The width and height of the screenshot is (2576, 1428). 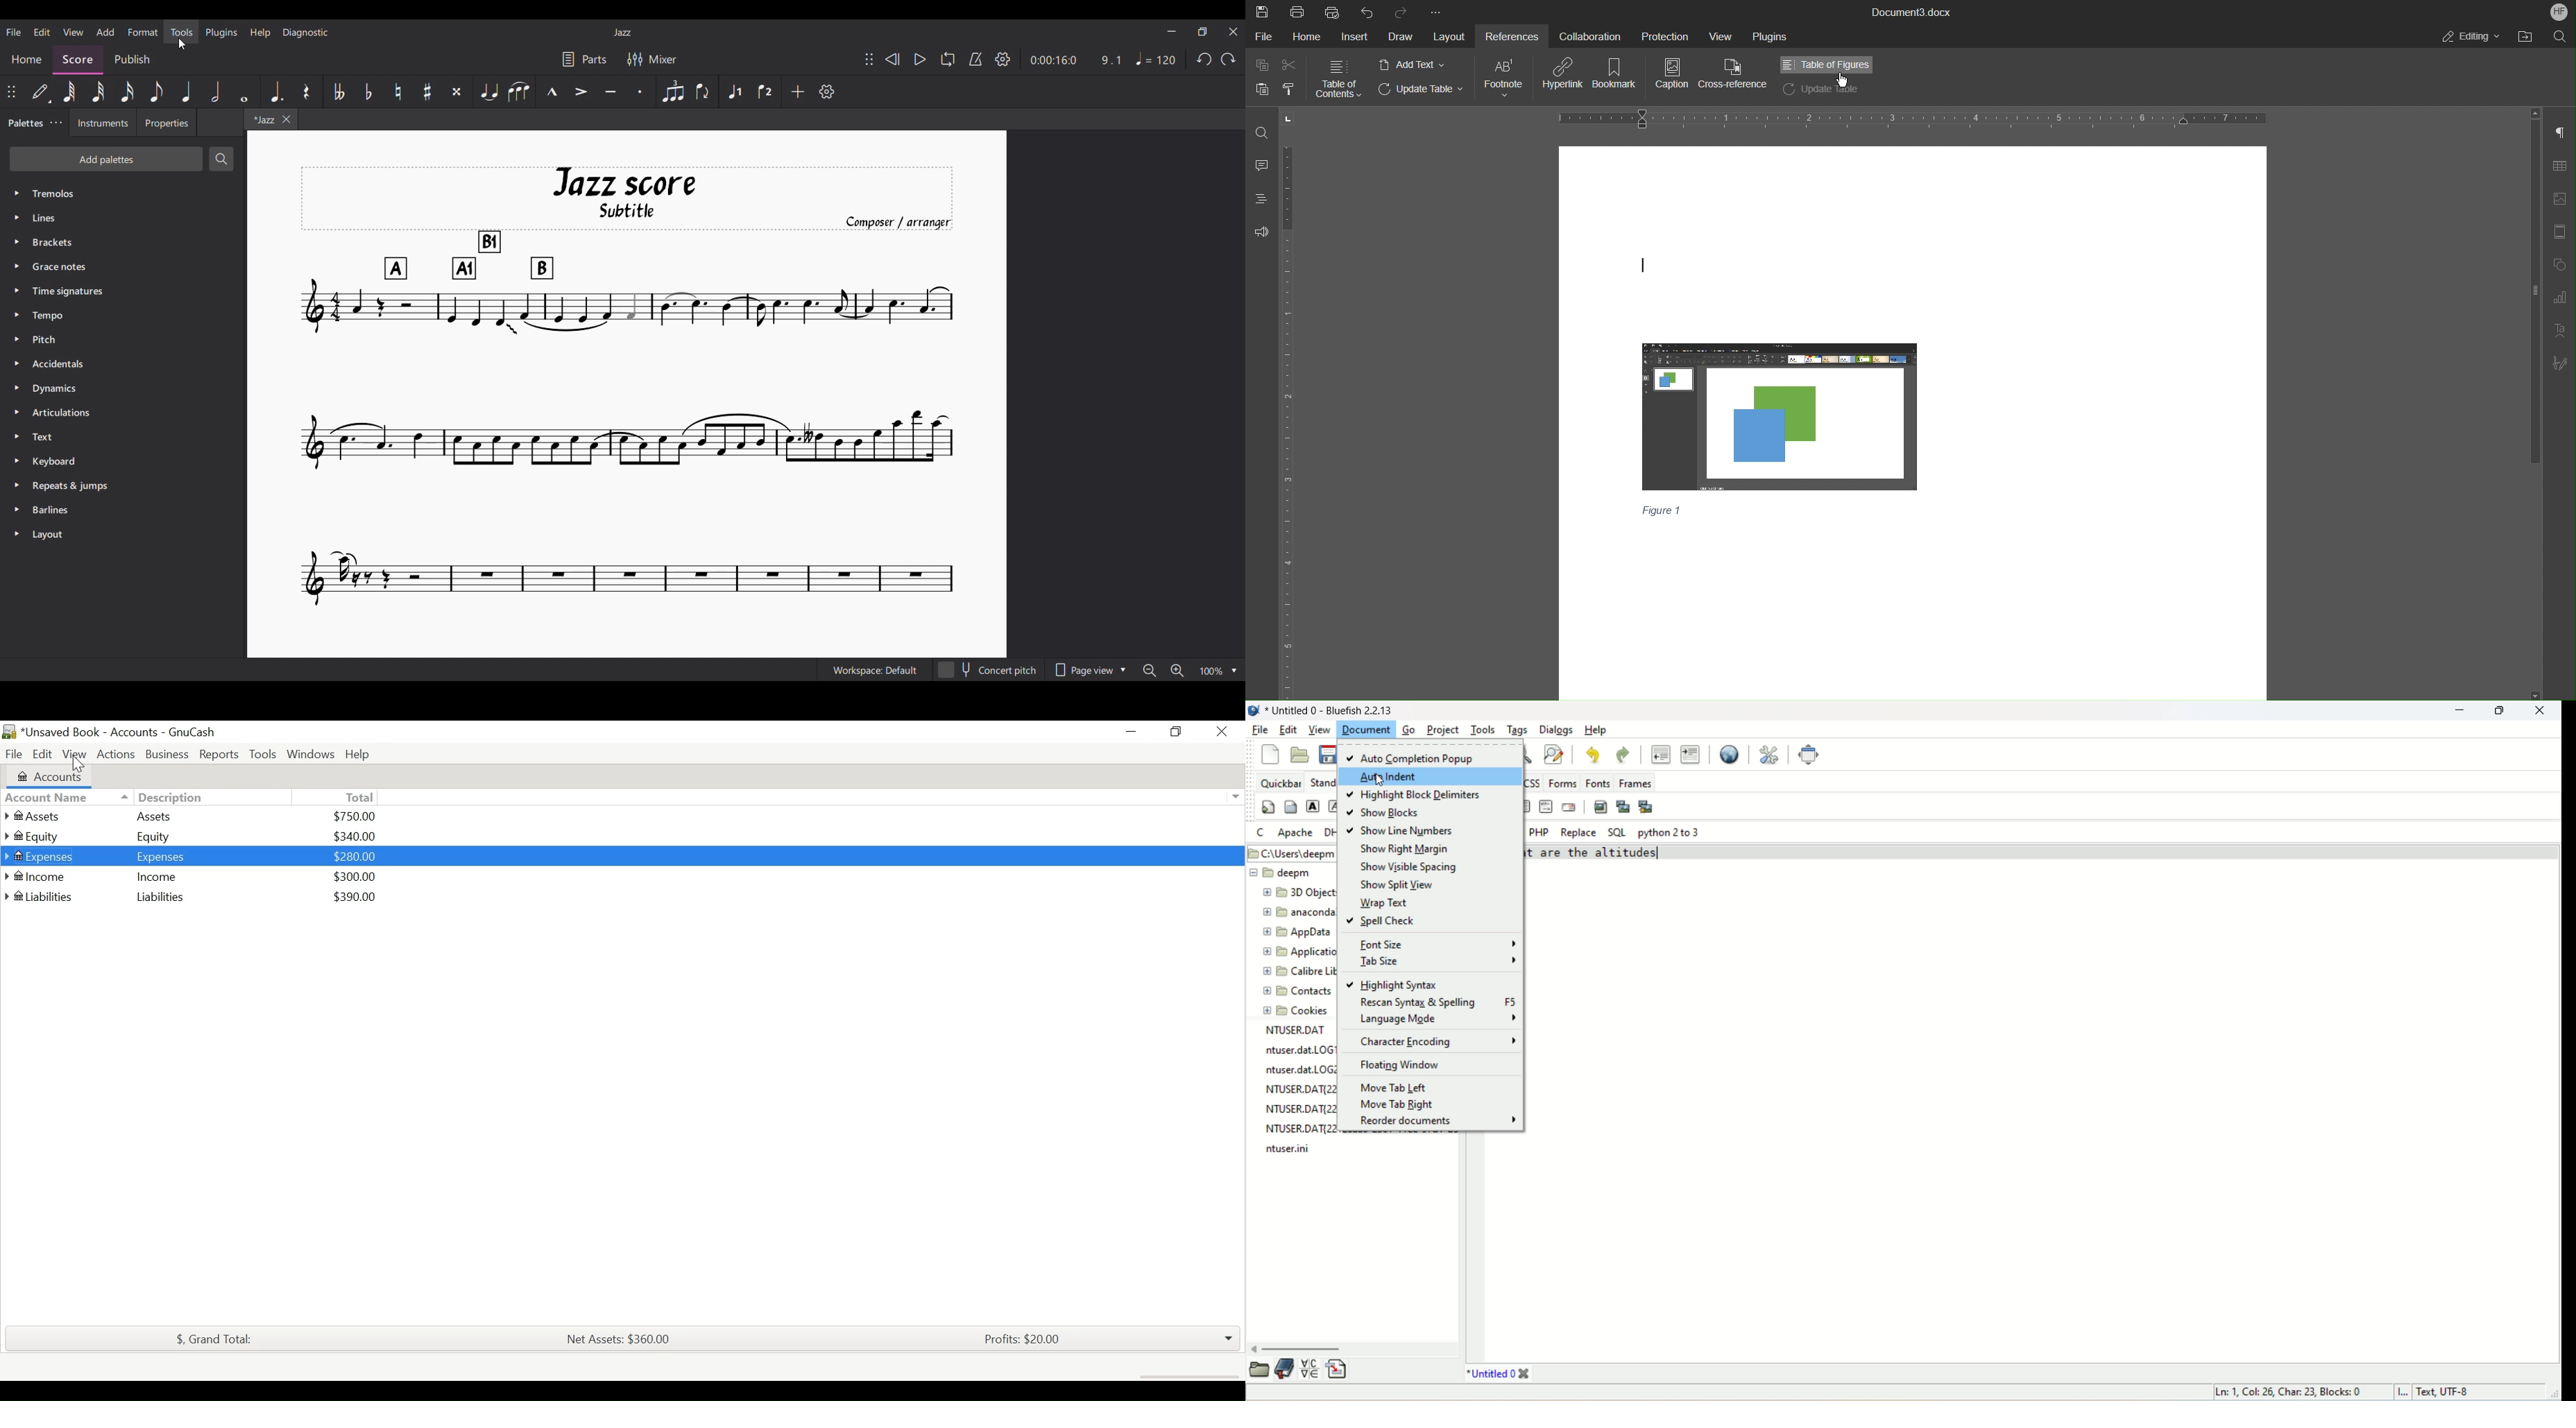 What do you see at coordinates (1441, 729) in the screenshot?
I see `project` at bounding box center [1441, 729].